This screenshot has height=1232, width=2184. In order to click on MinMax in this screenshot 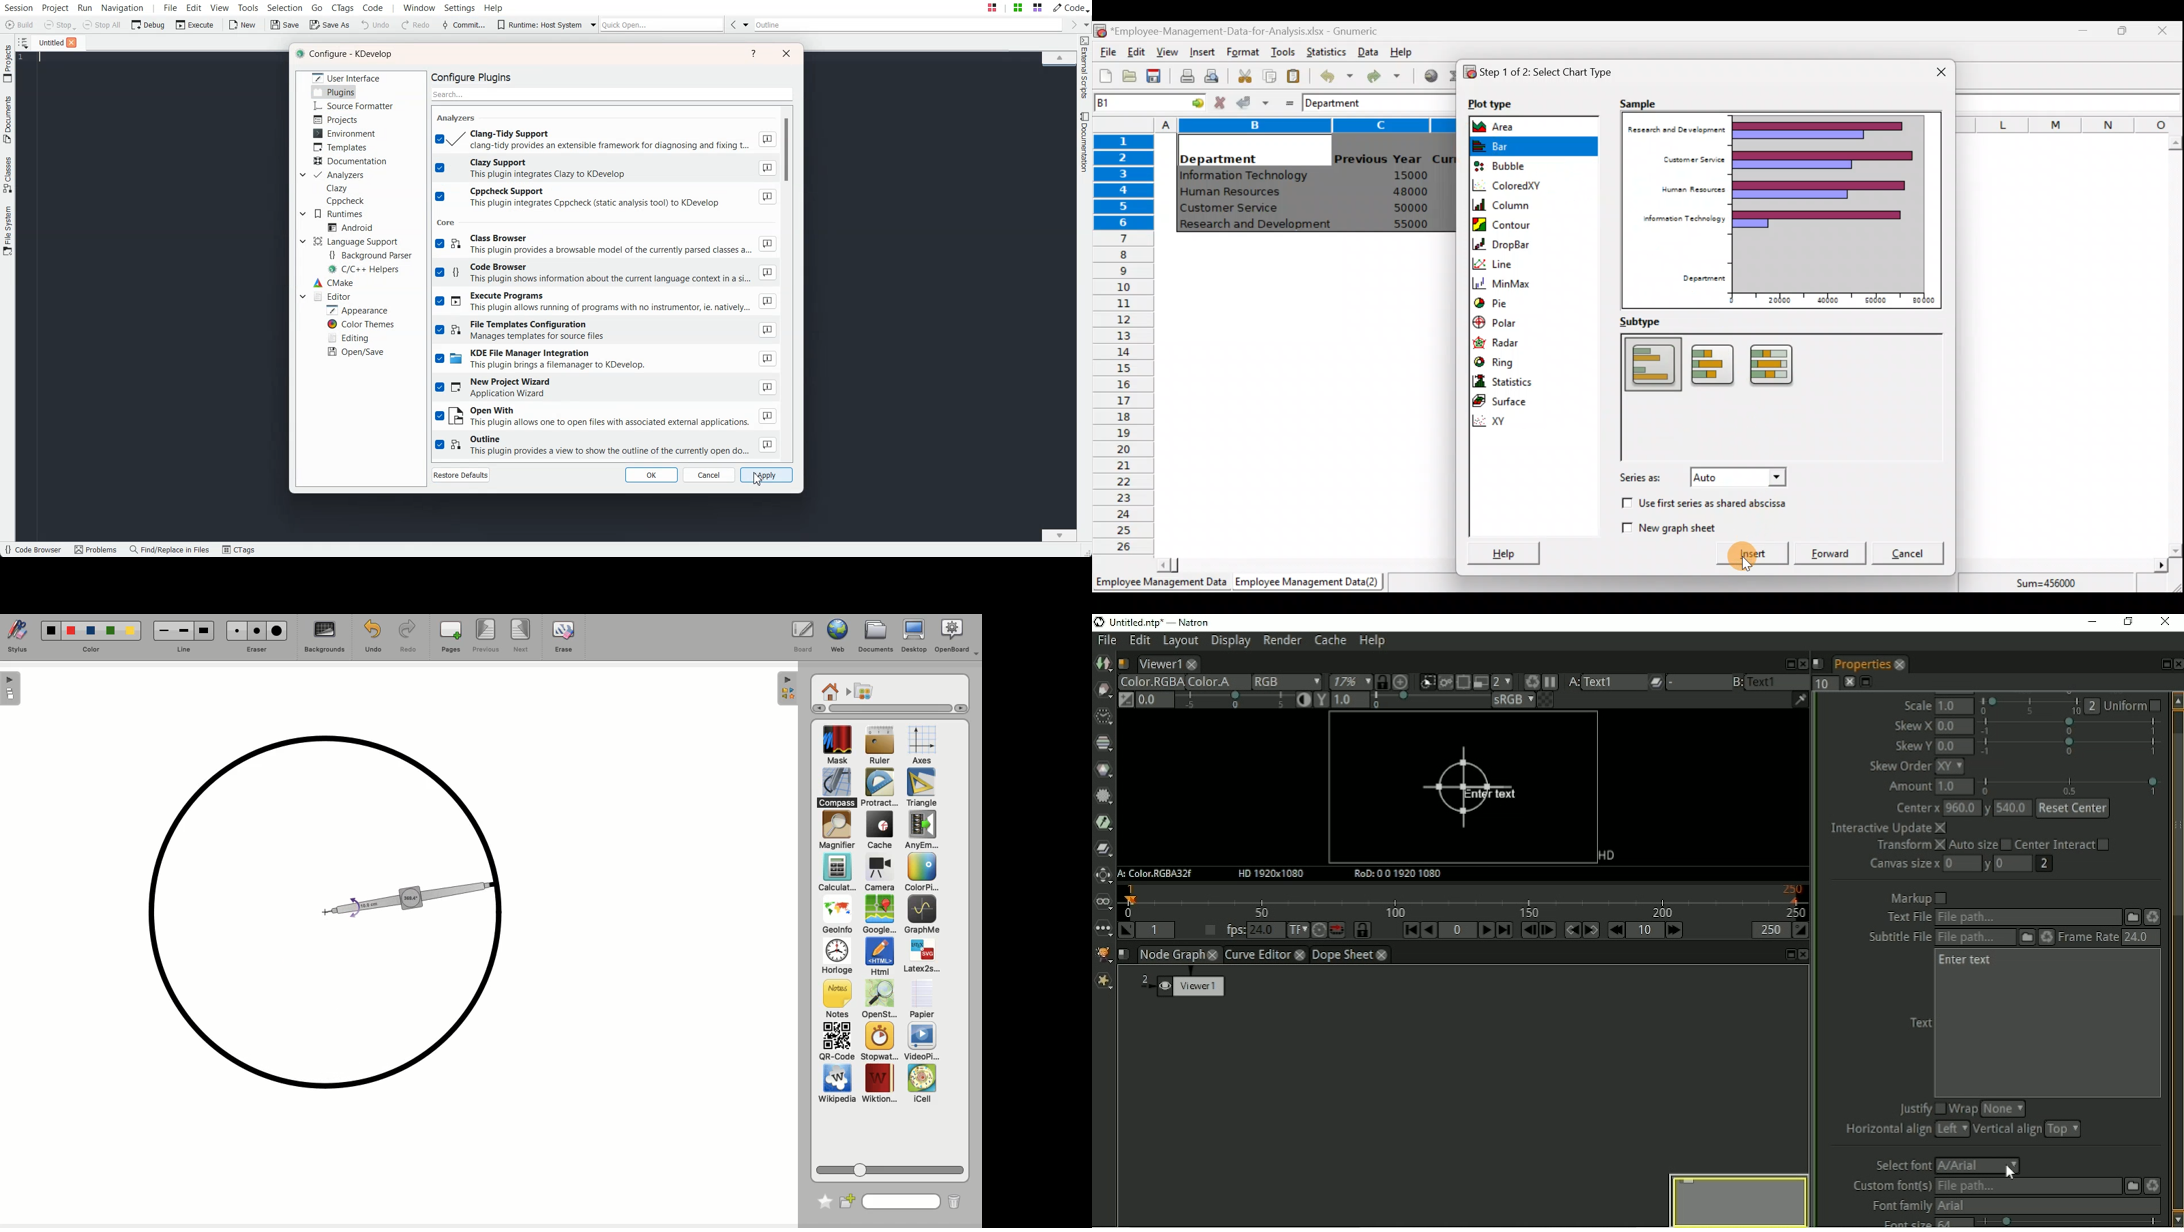, I will do `click(1513, 281)`.